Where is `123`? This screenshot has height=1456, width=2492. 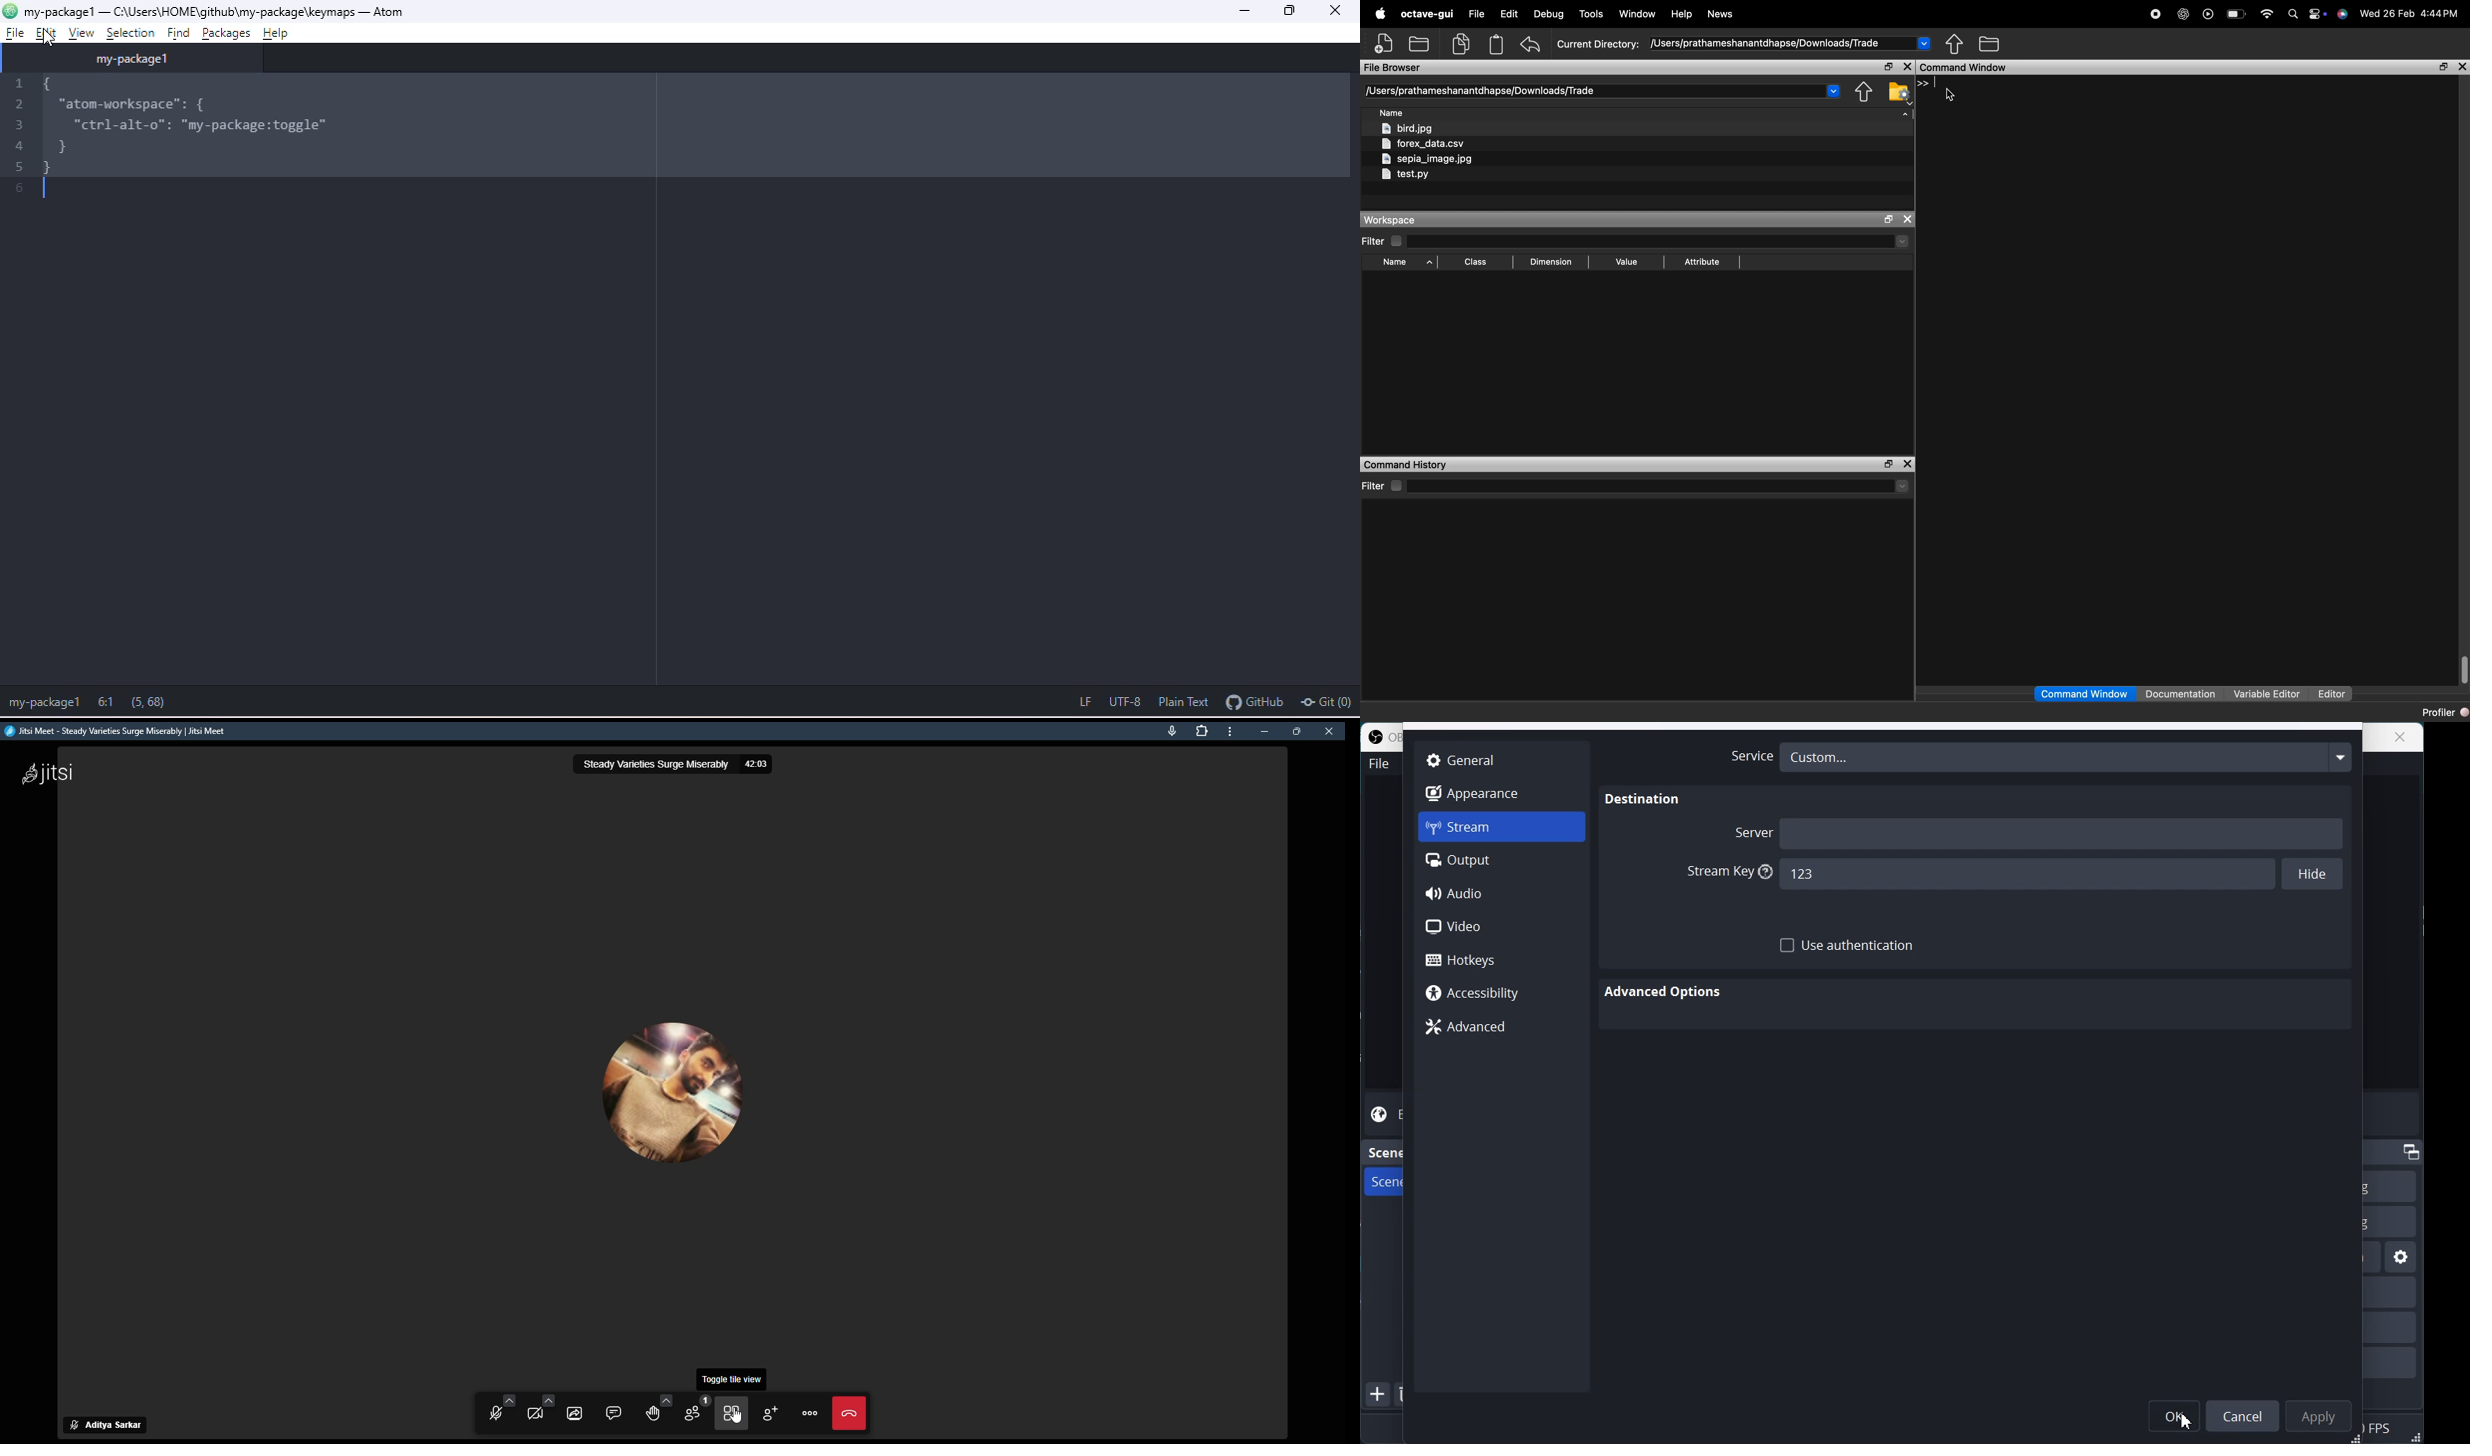 123 is located at coordinates (2025, 875).